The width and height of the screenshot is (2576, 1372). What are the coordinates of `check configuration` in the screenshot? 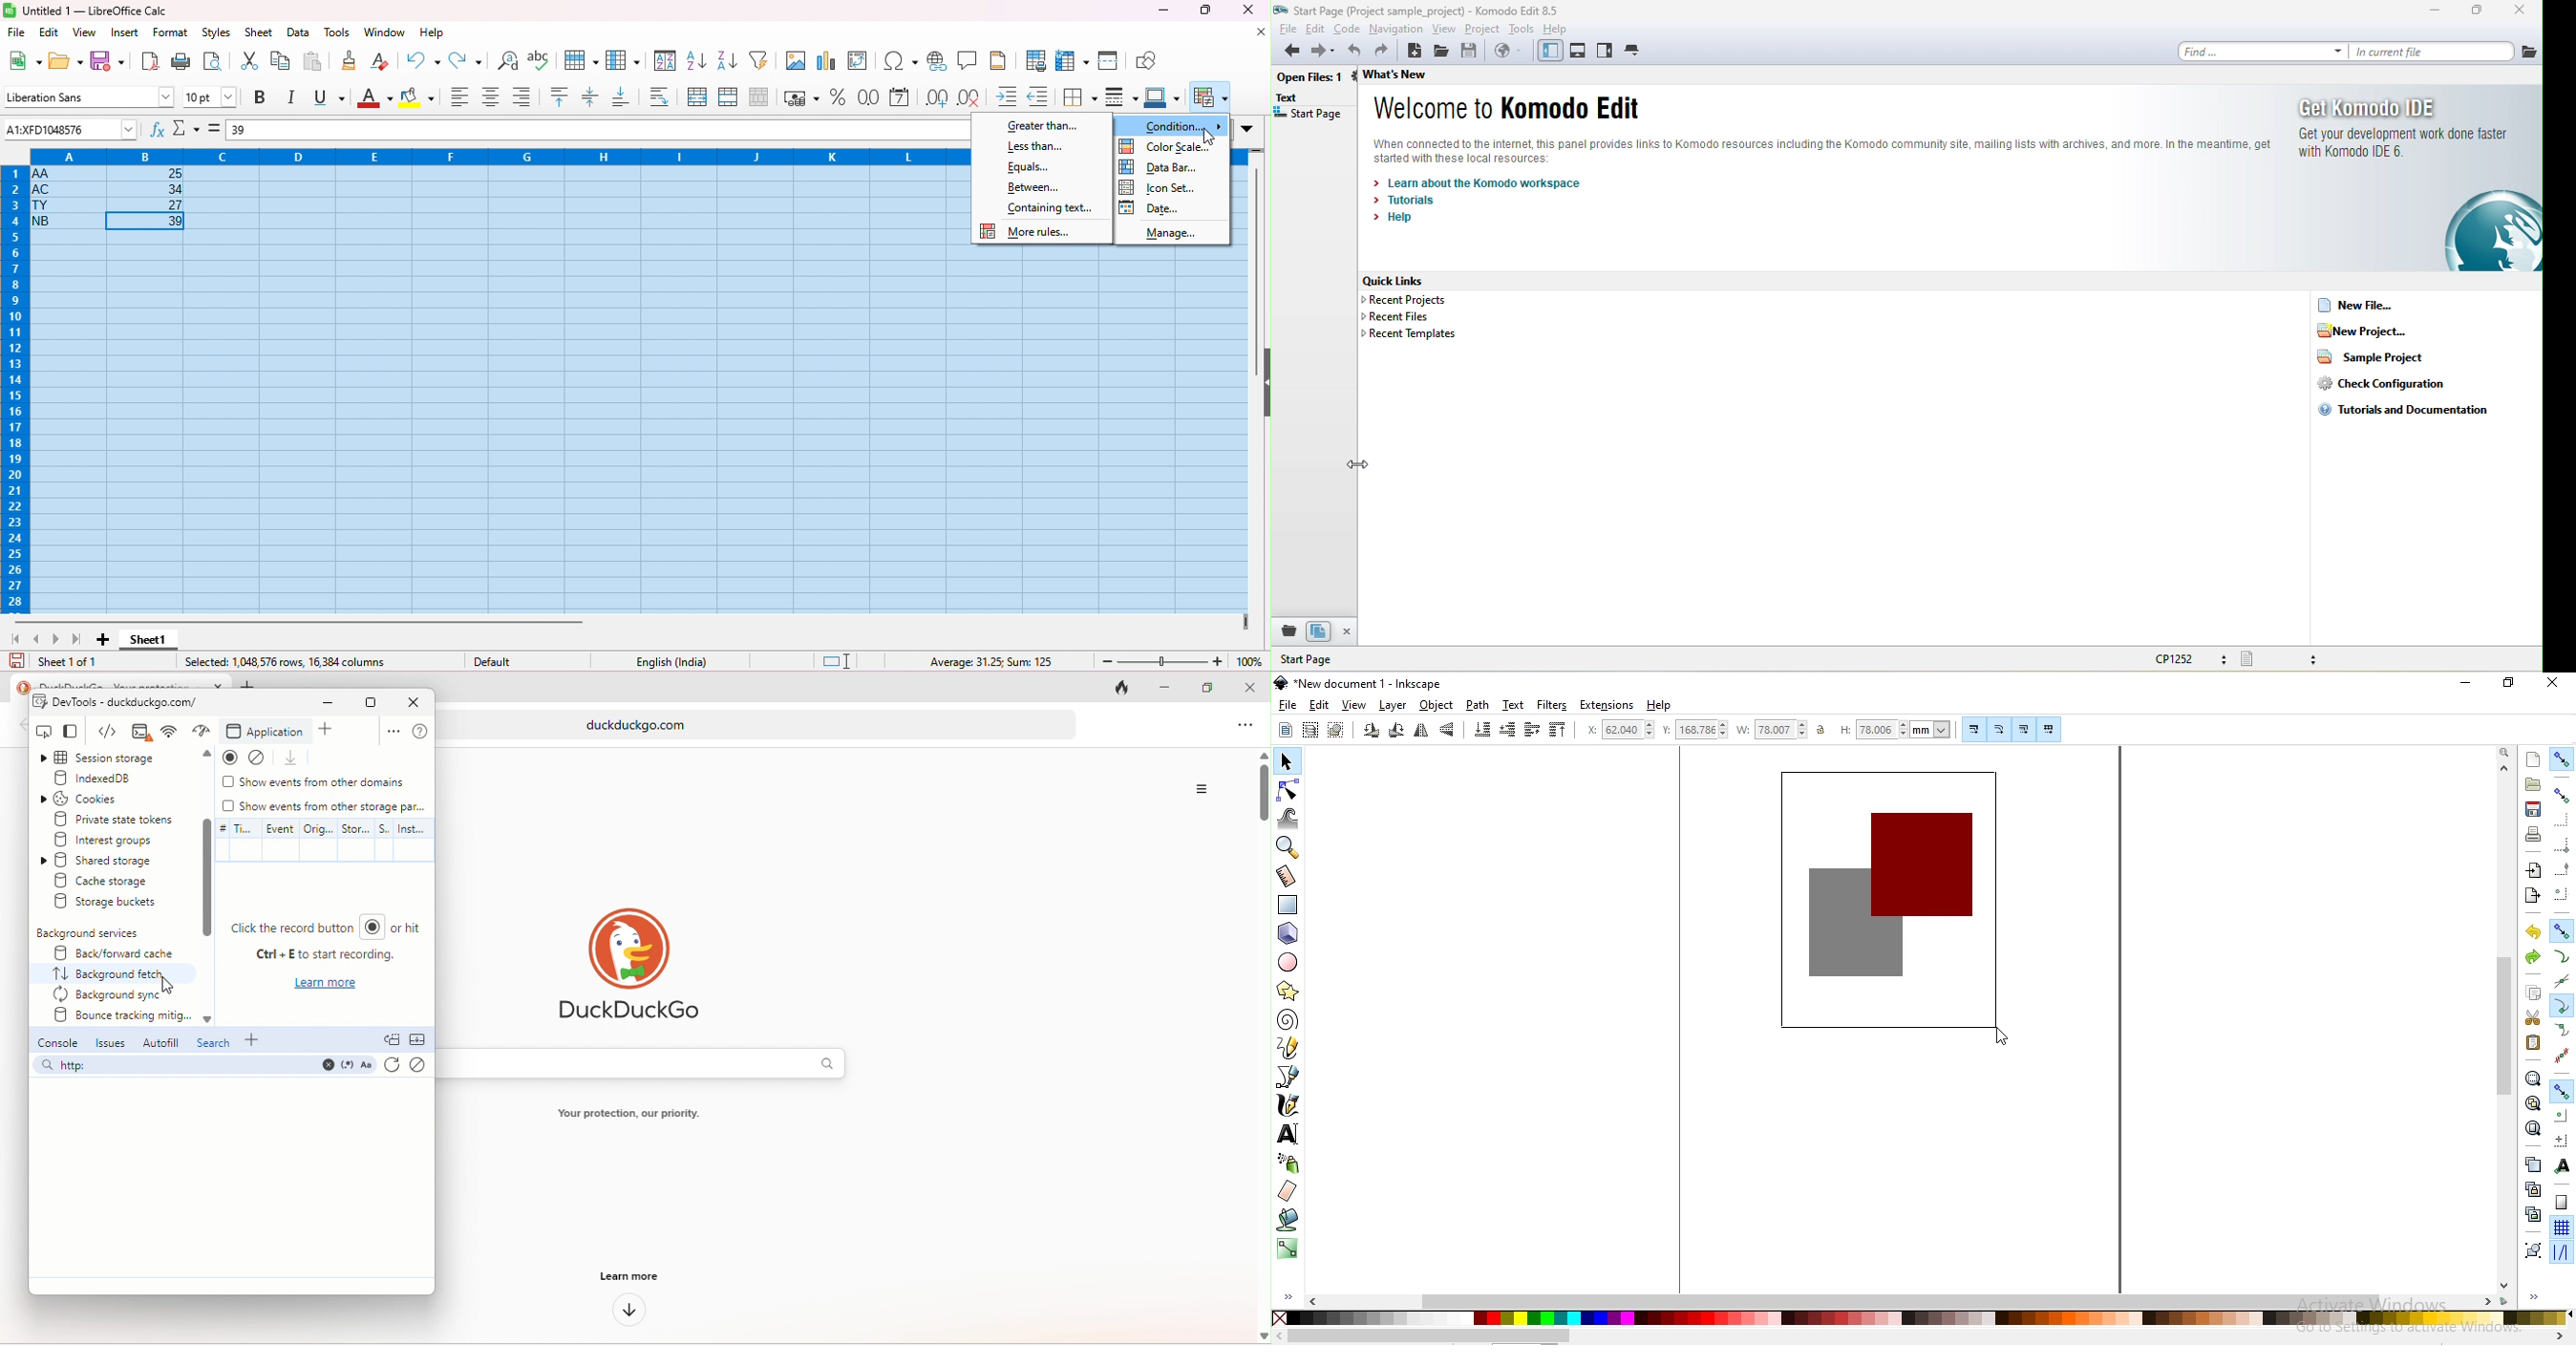 It's located at (2381, 383).